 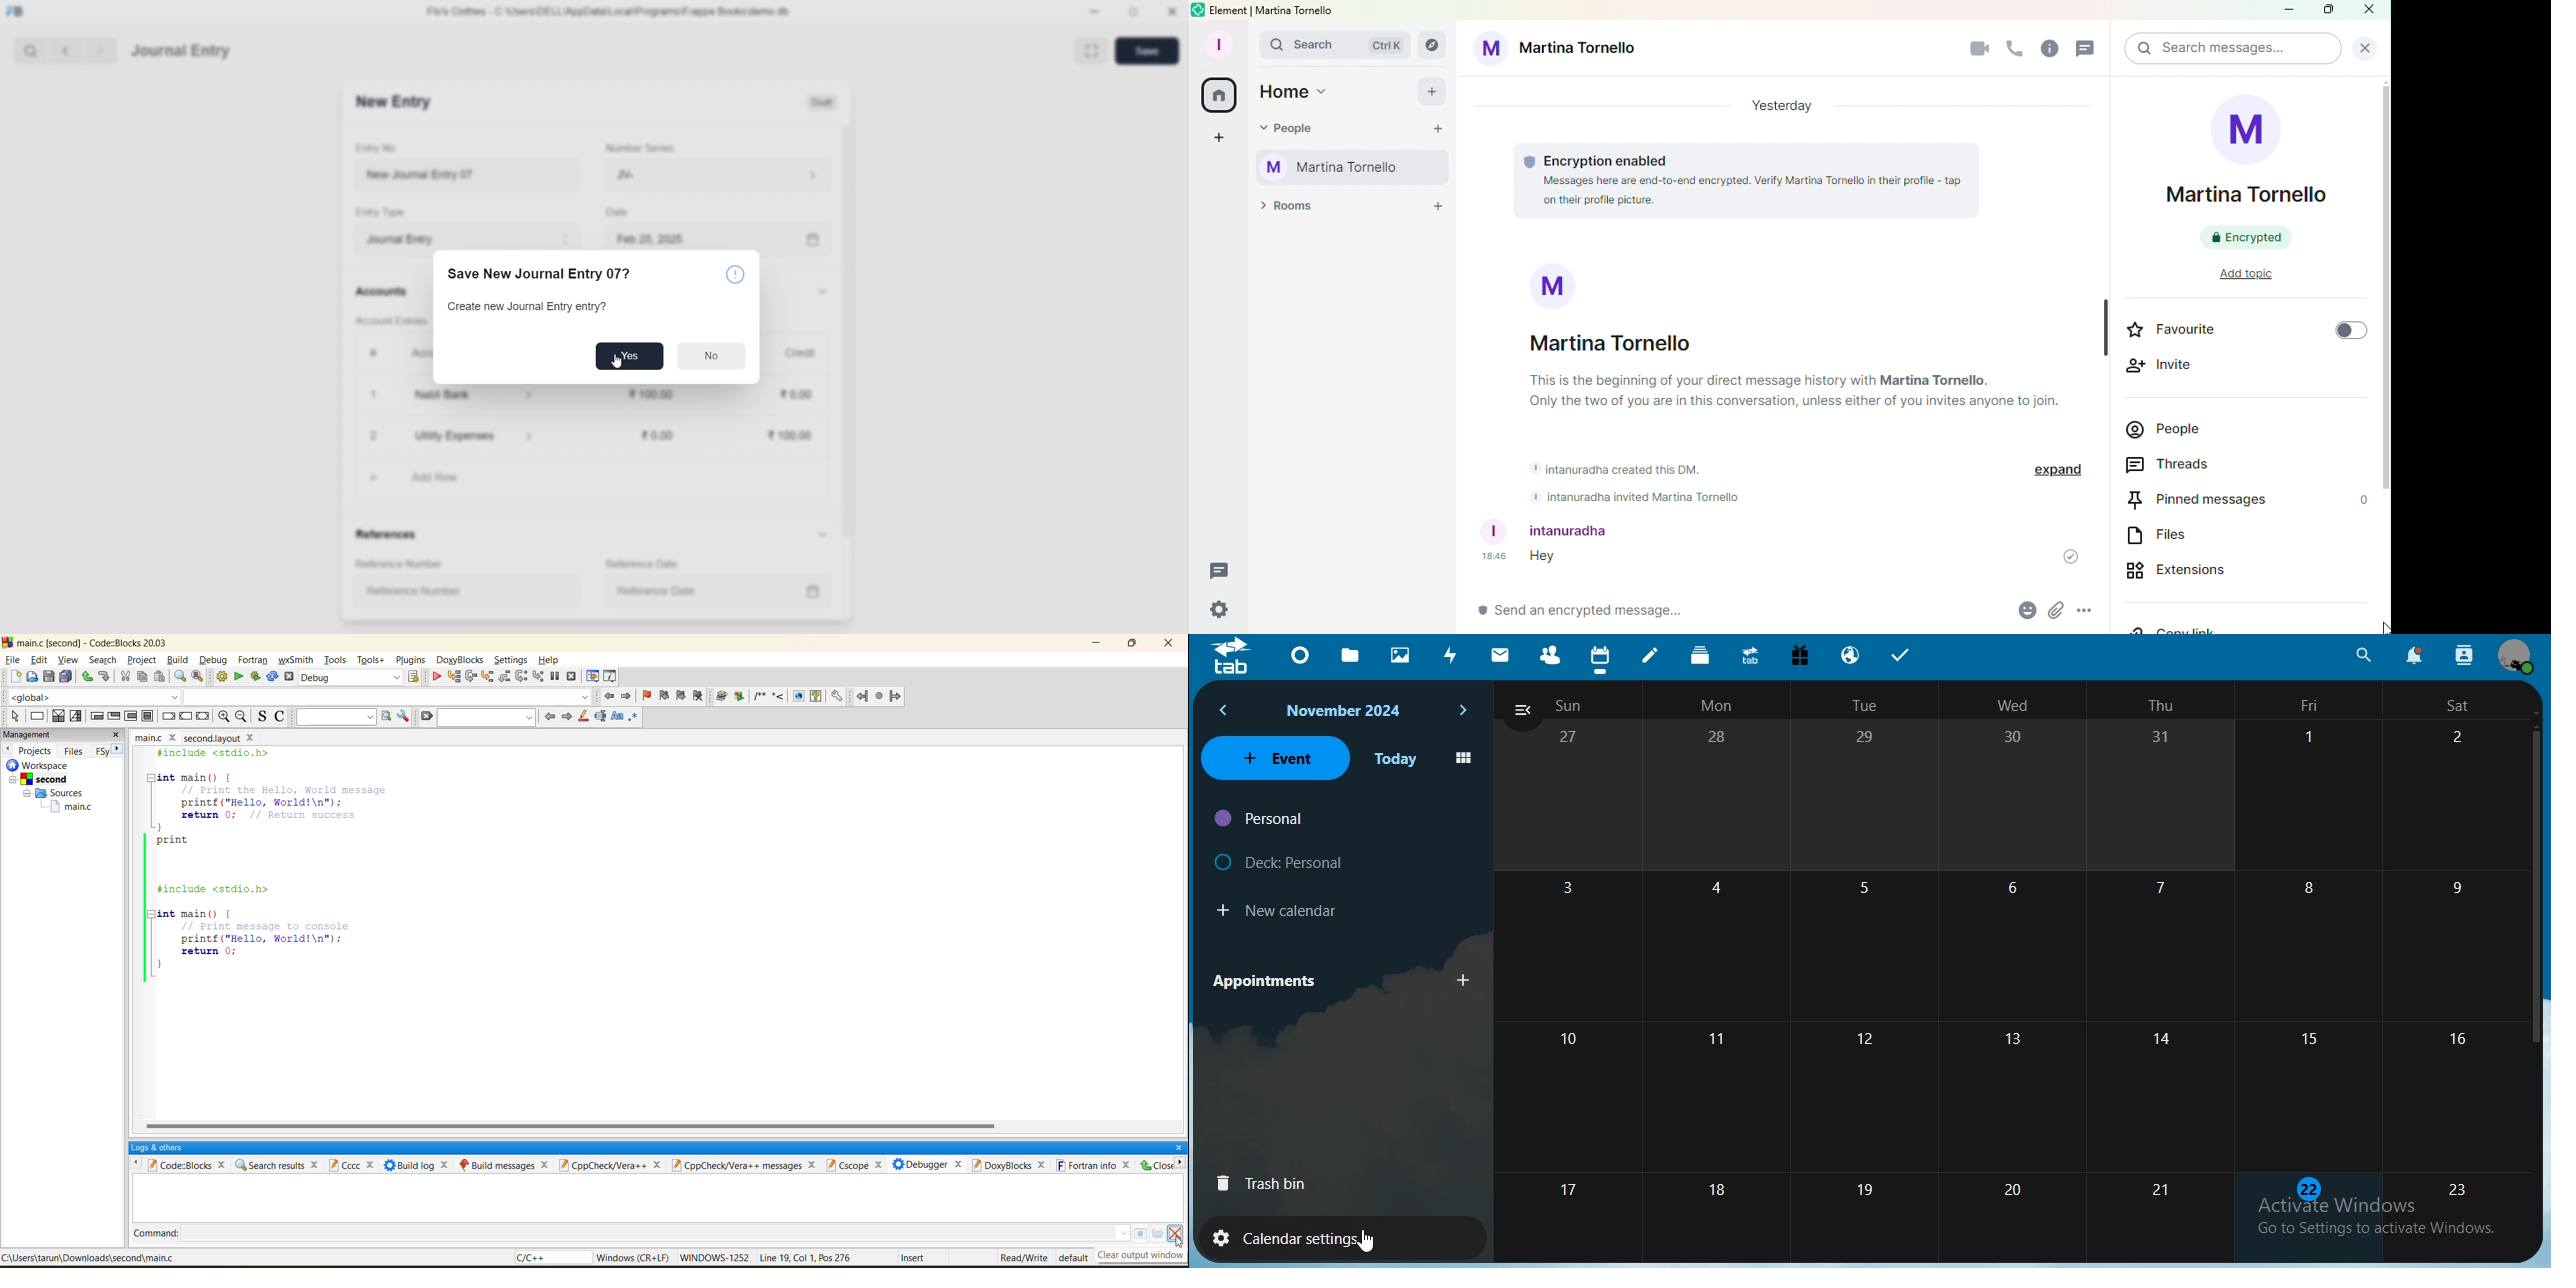 I want to click on appointments, so click(x=1270, y=980).